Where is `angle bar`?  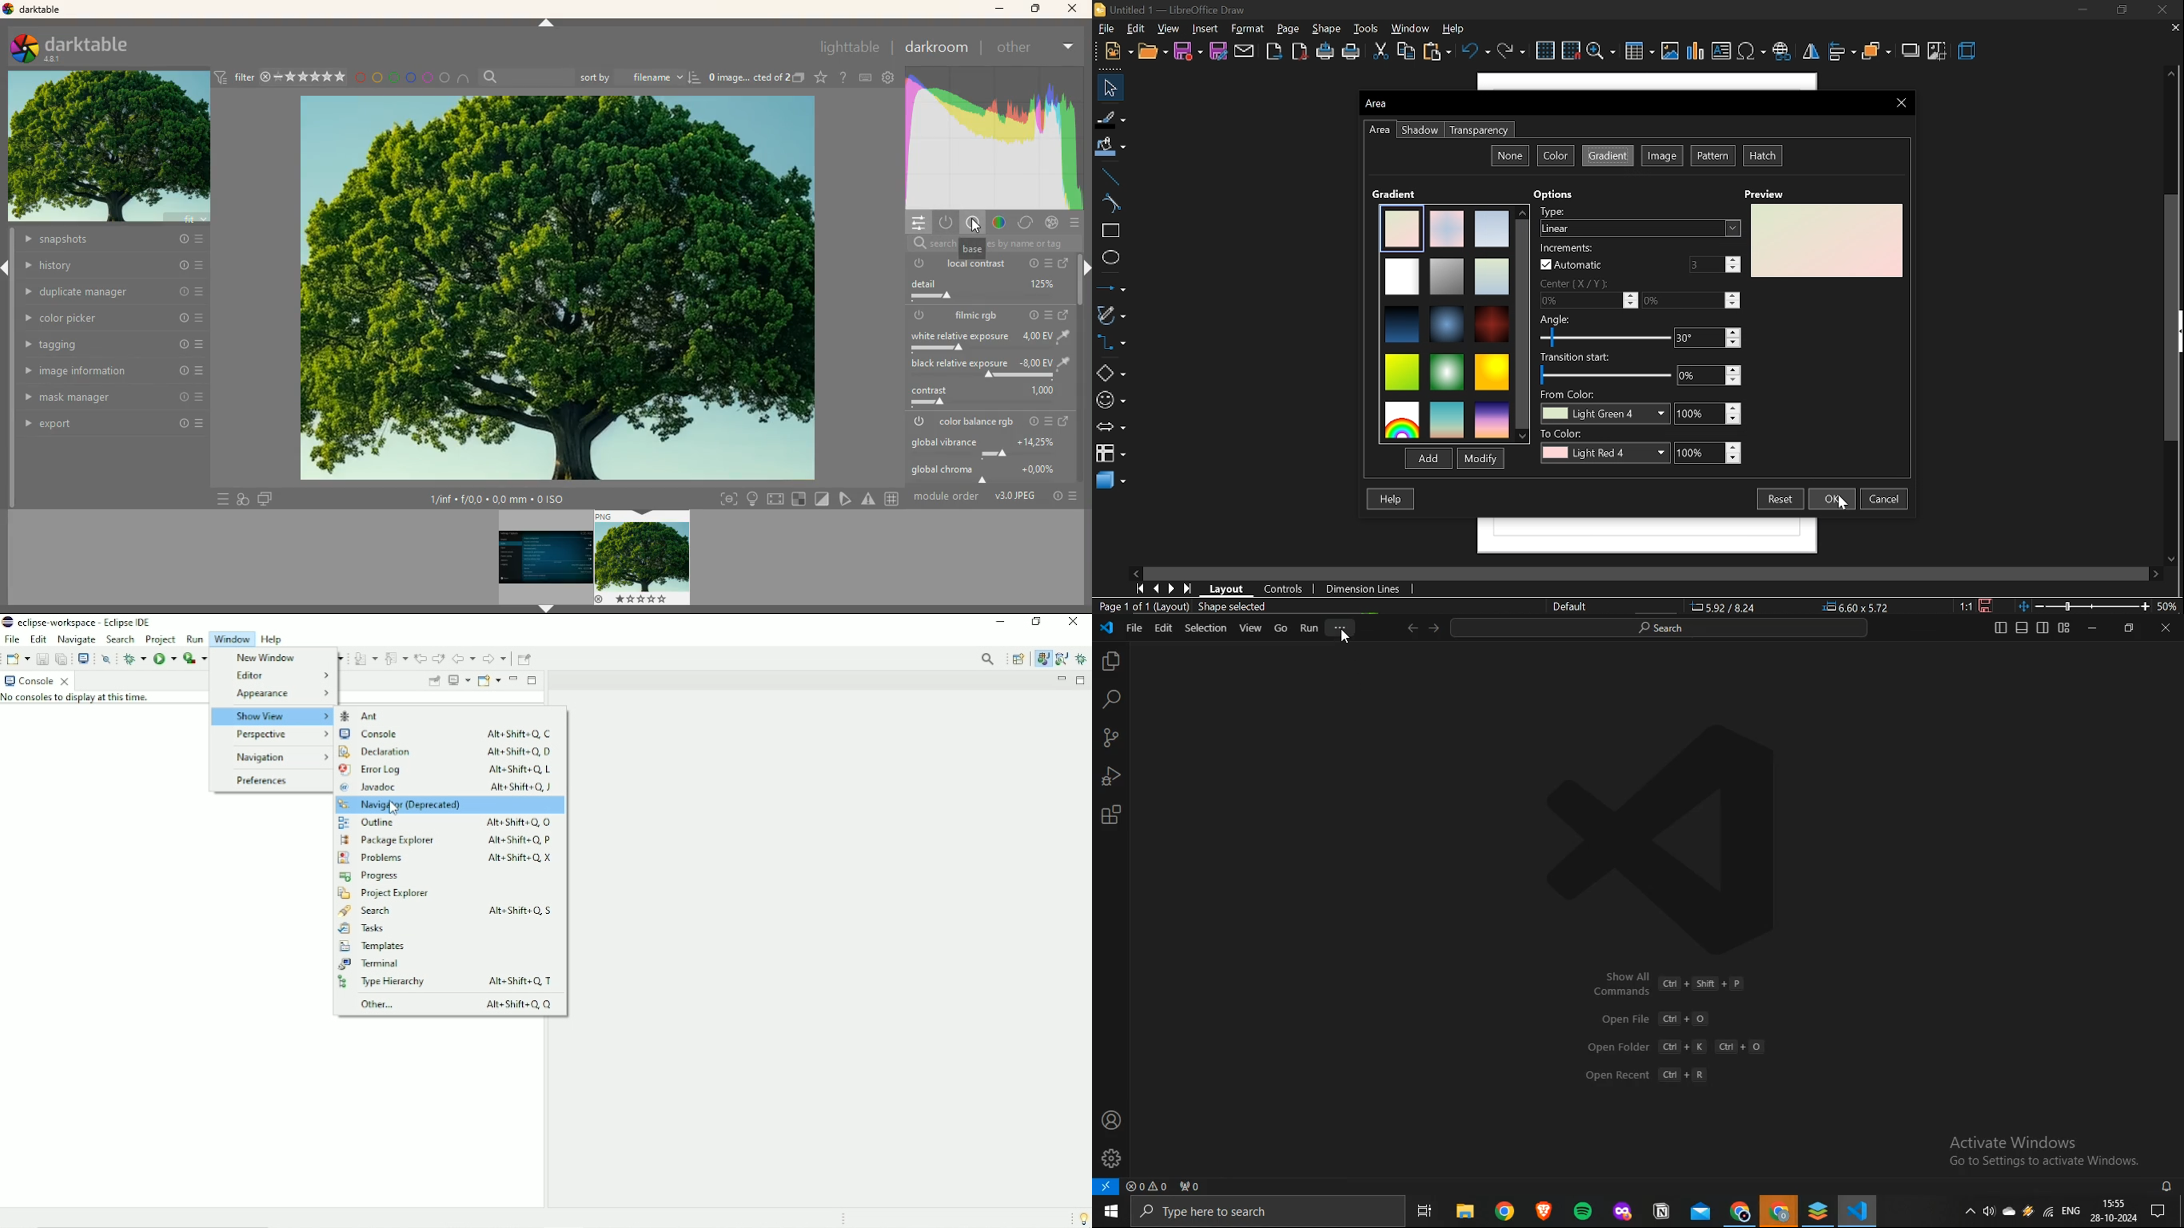 angle bar is located at coordinates (1605, 333).